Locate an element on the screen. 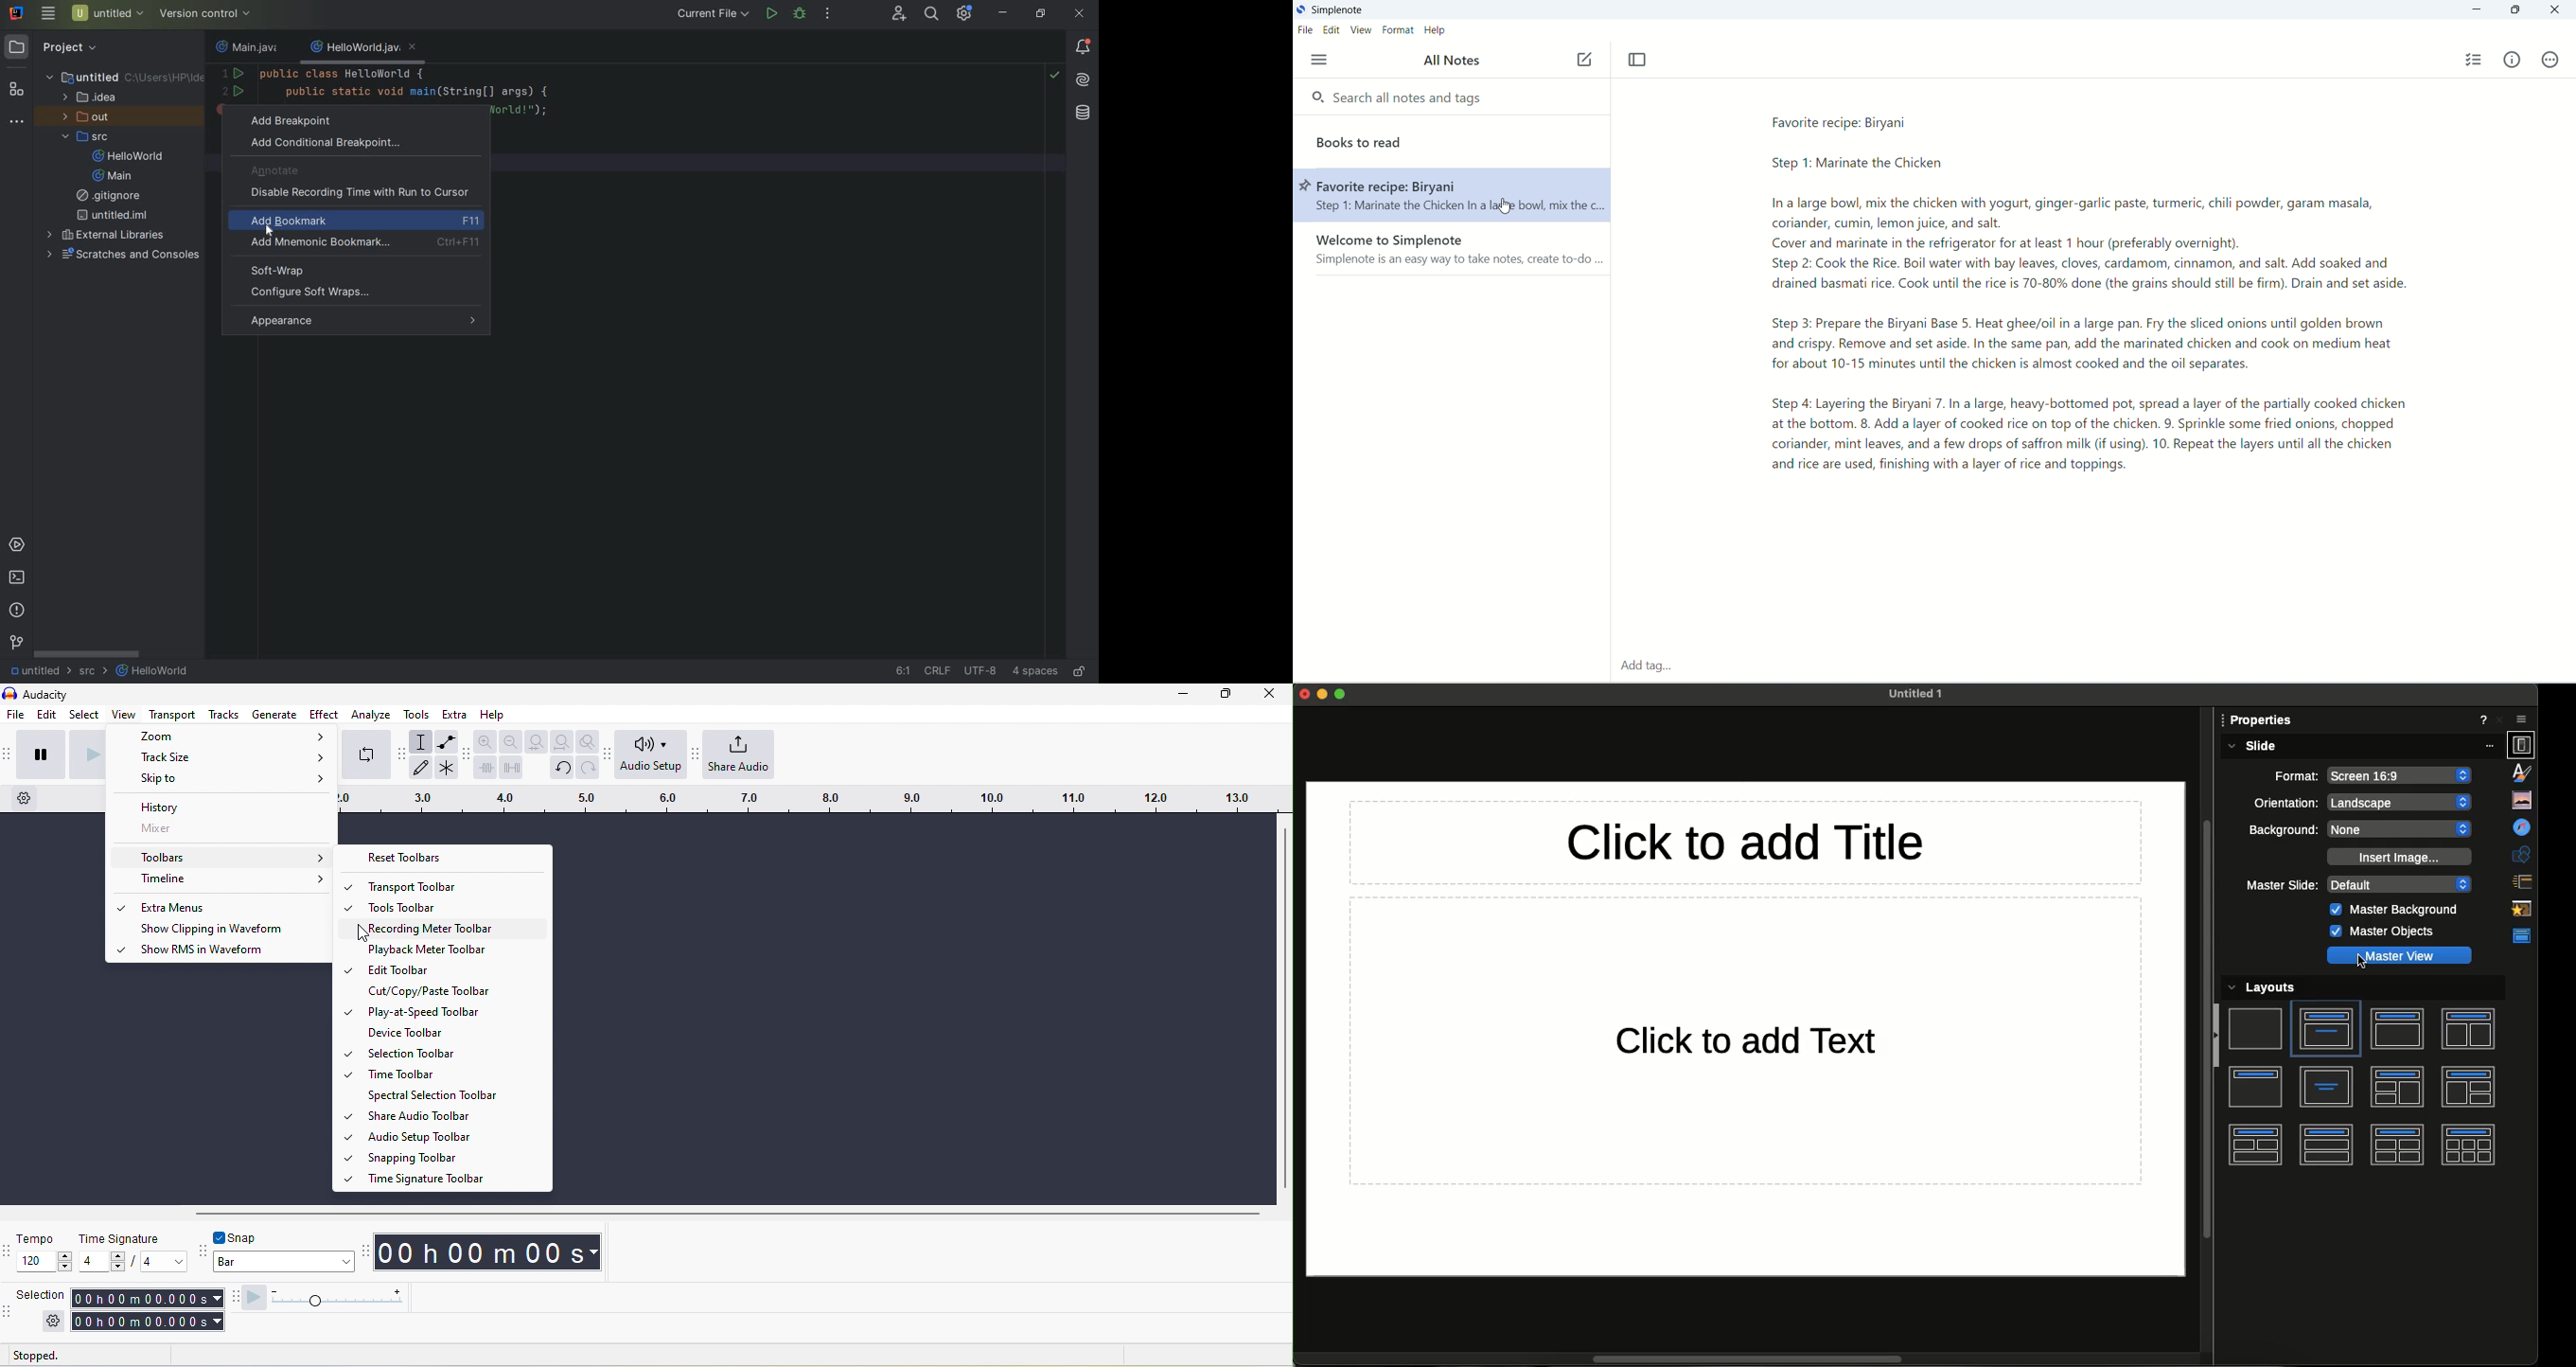 The height and width of the screenshot is (1372, 2576). Edit toolbar is located at coordinates (453, 969).